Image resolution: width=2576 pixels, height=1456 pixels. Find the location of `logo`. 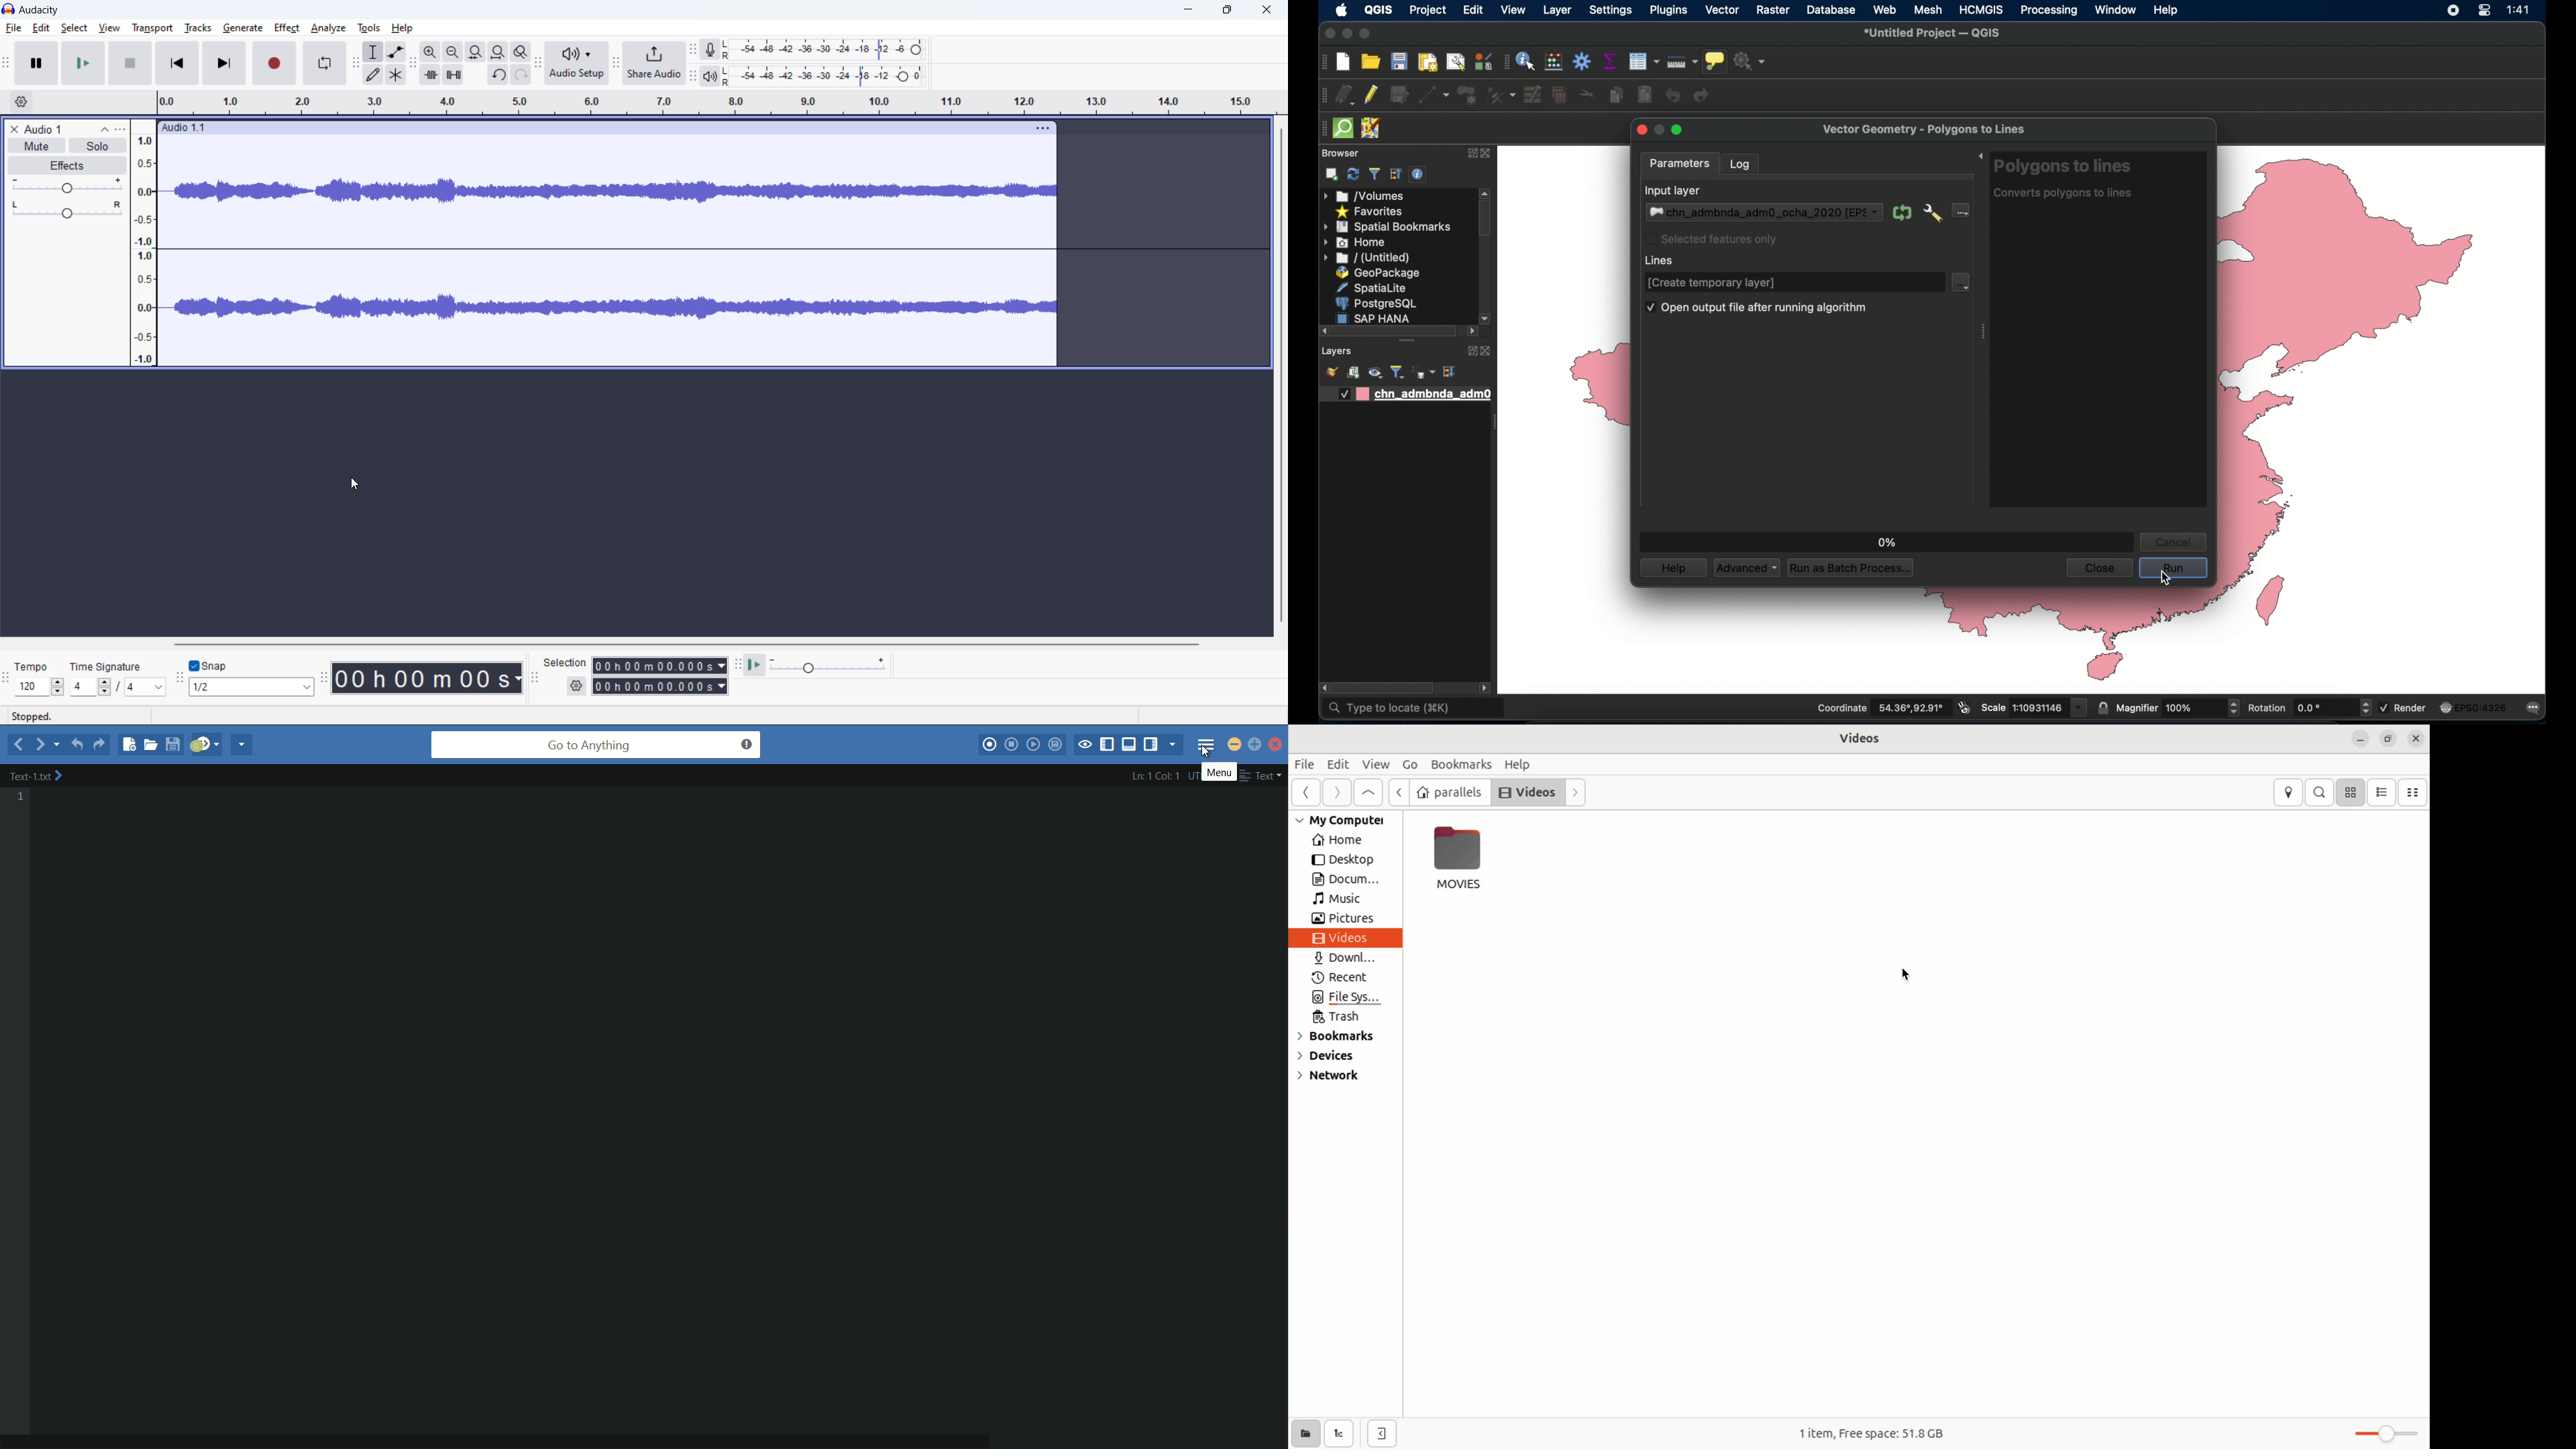

logo is located at coordinates (39, 10).